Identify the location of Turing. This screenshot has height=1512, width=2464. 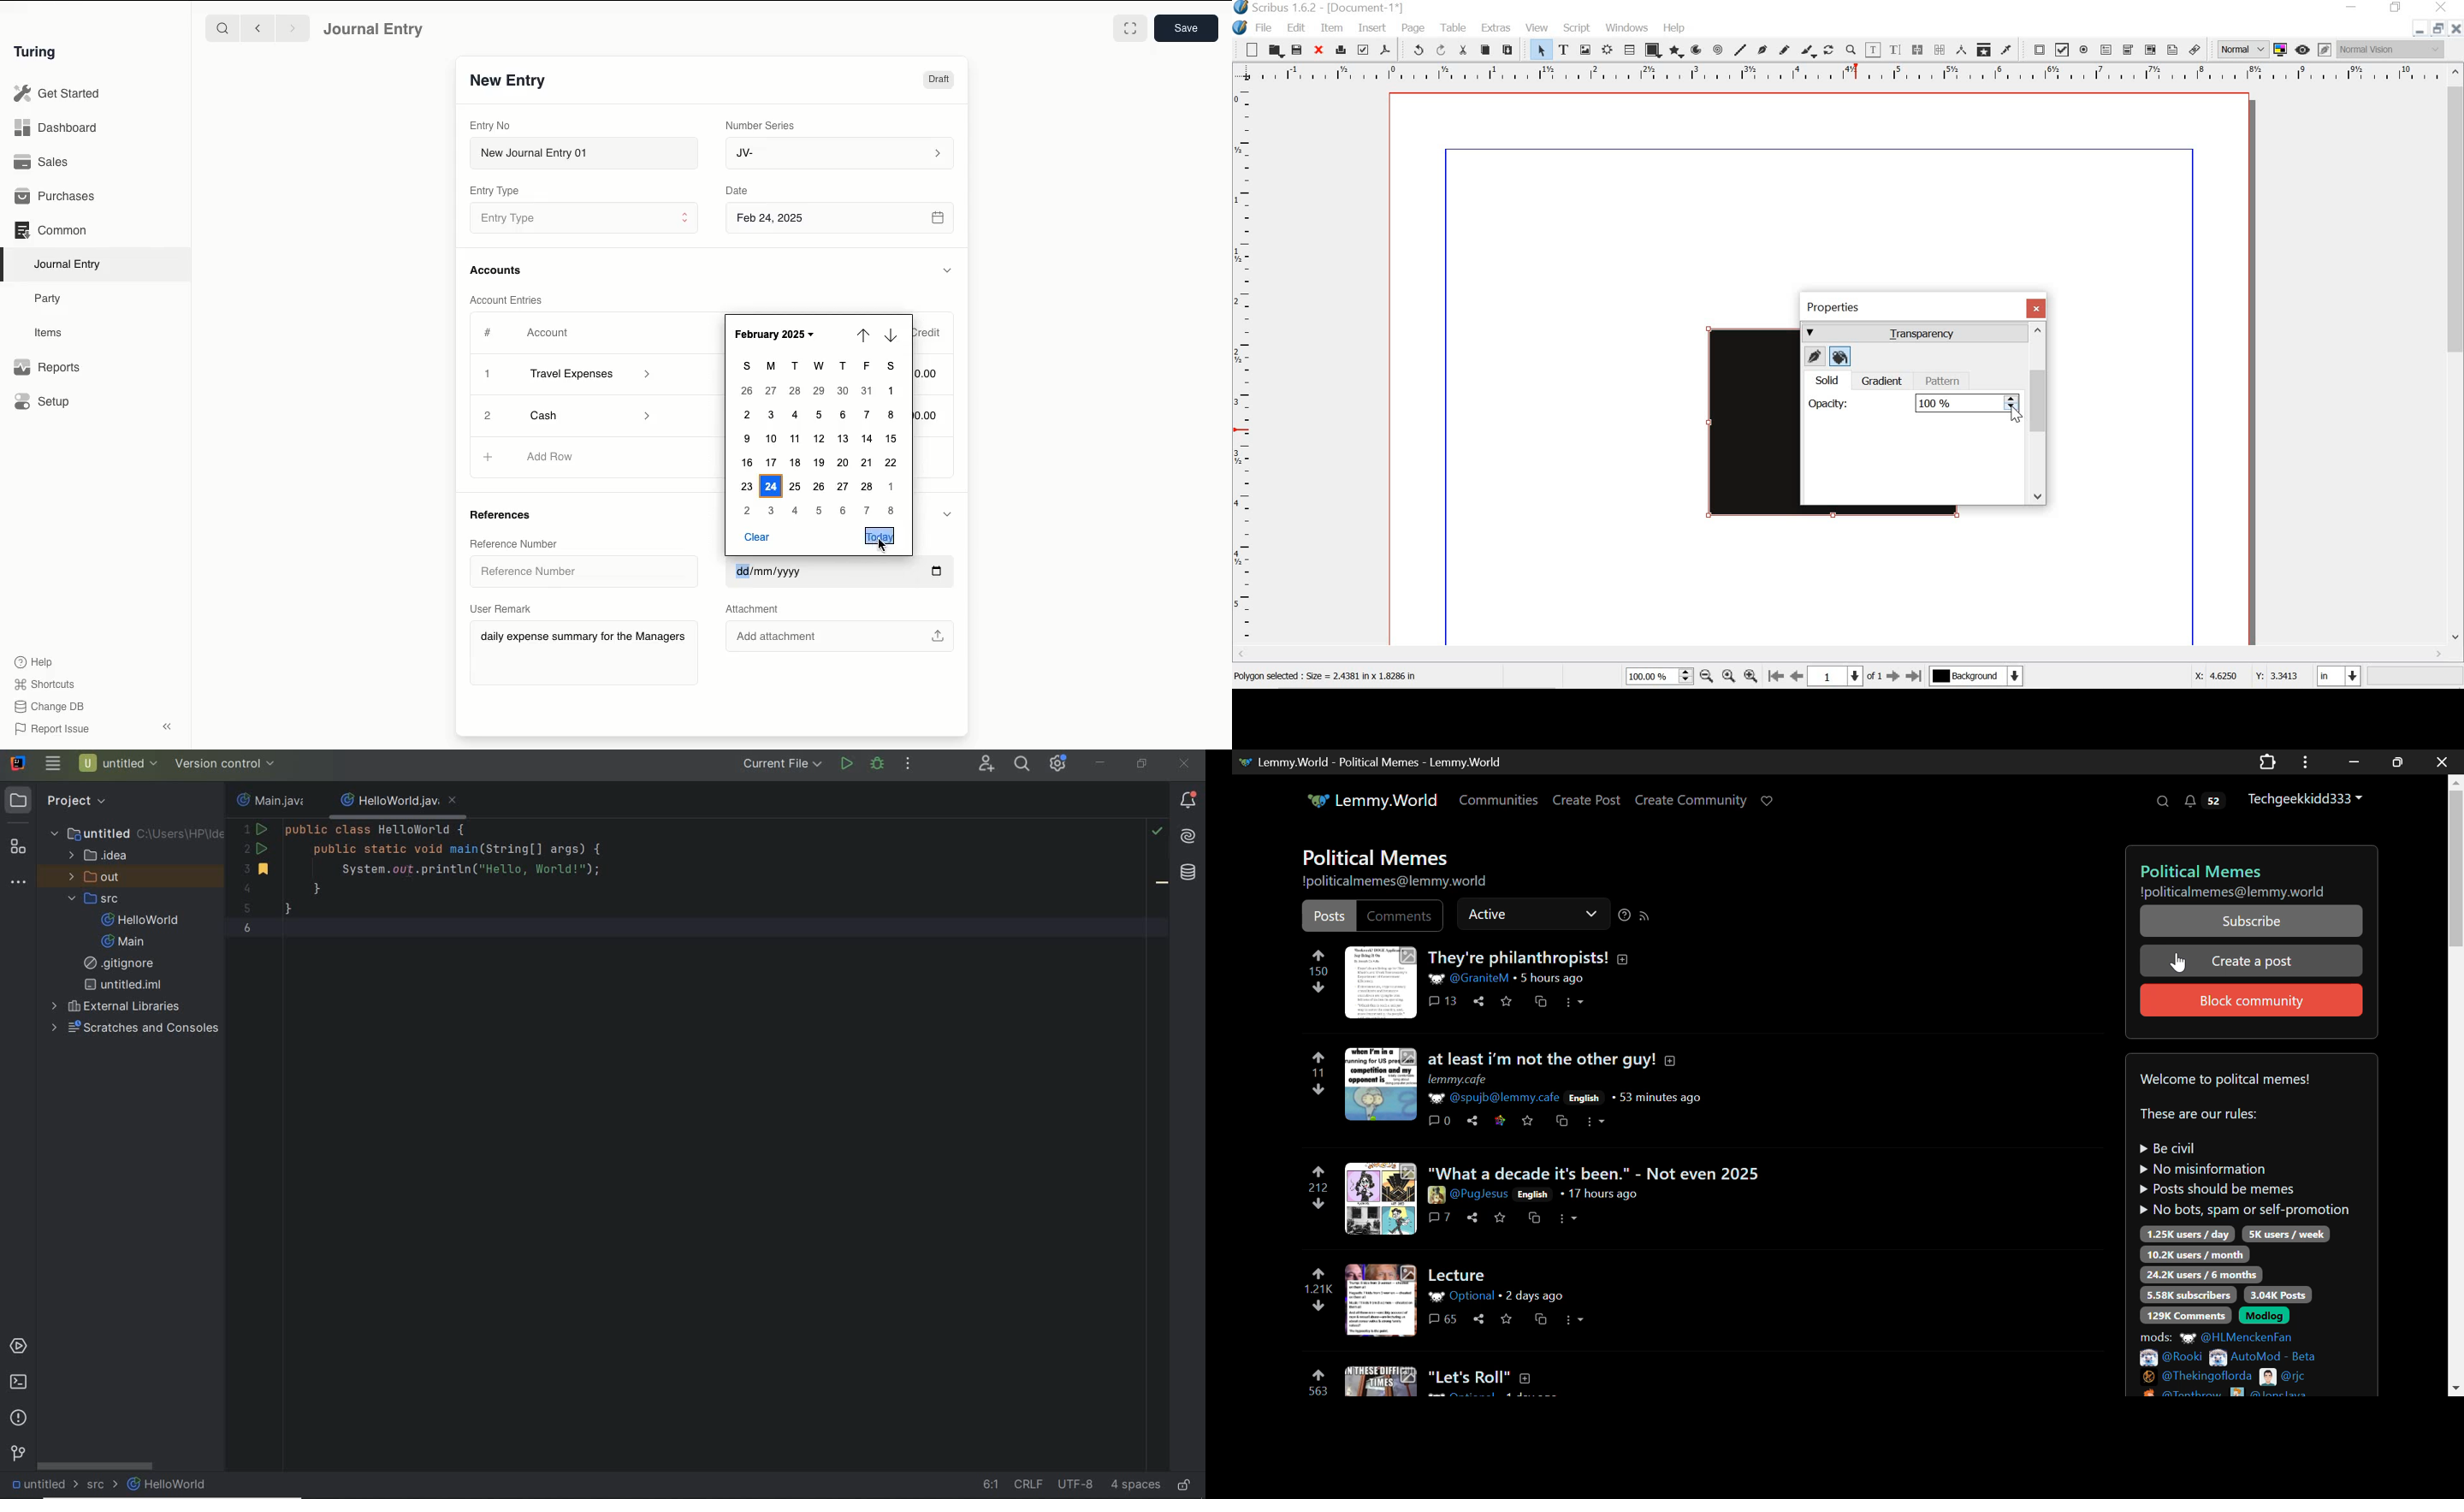
(38, 53).